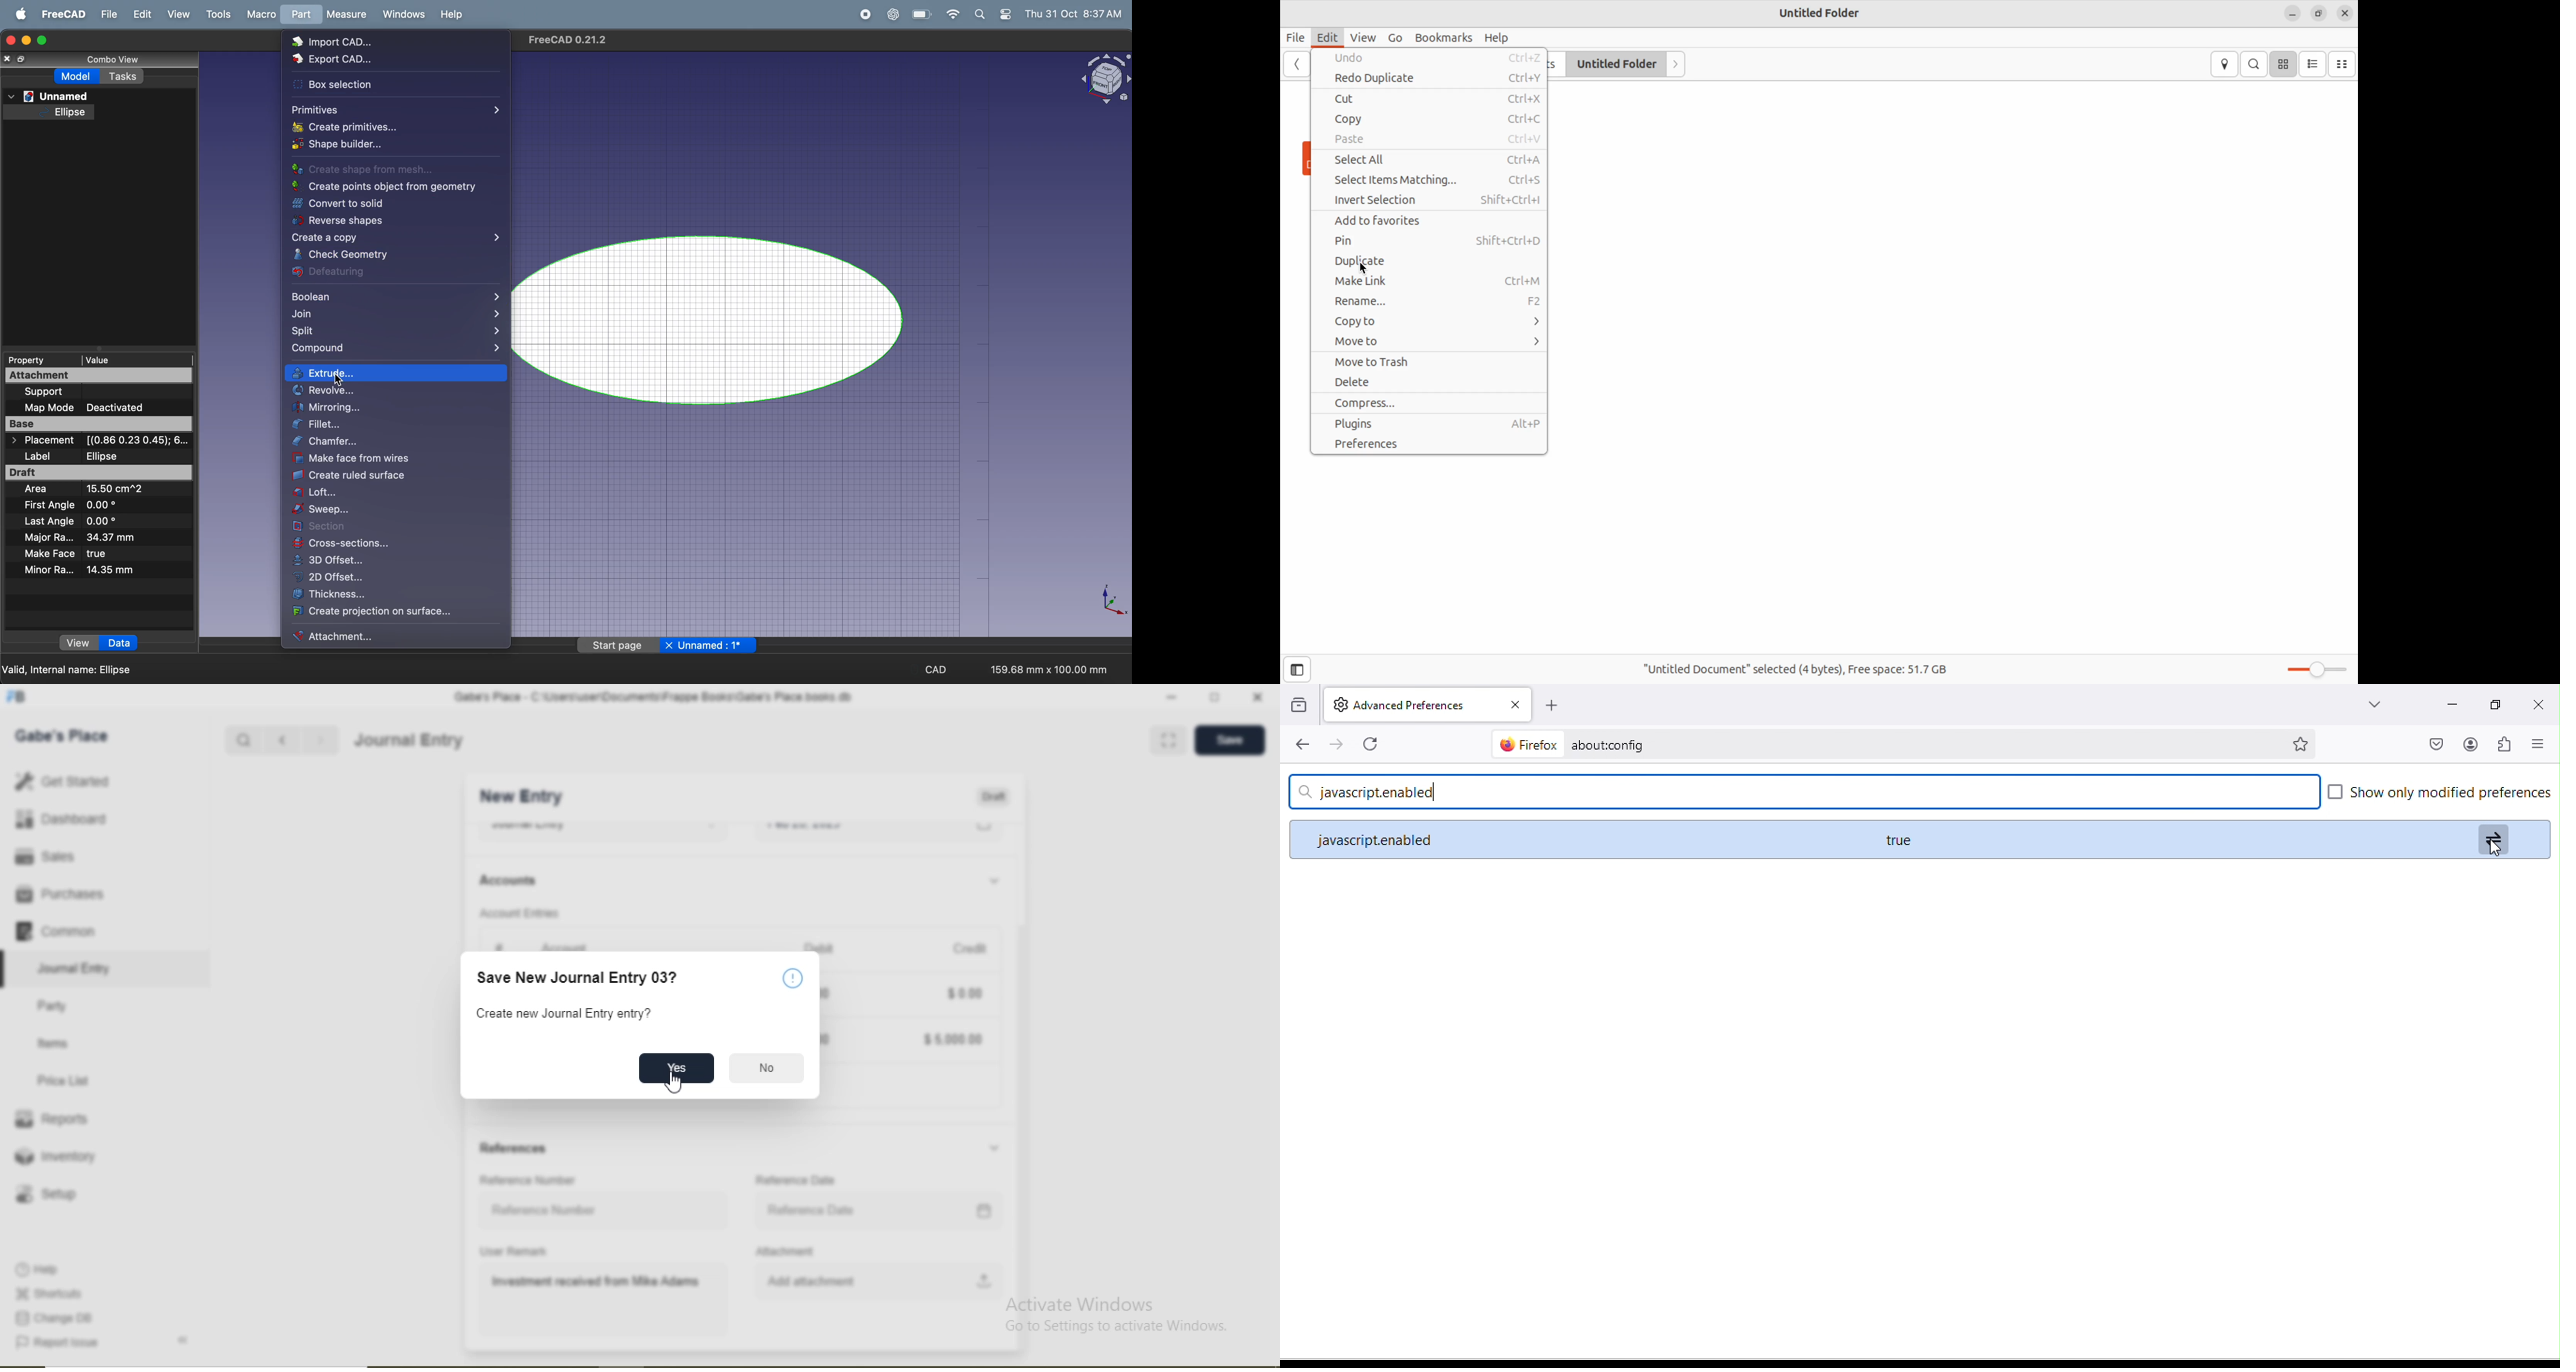  I want to click on Dropdown, so click(994, 1148).